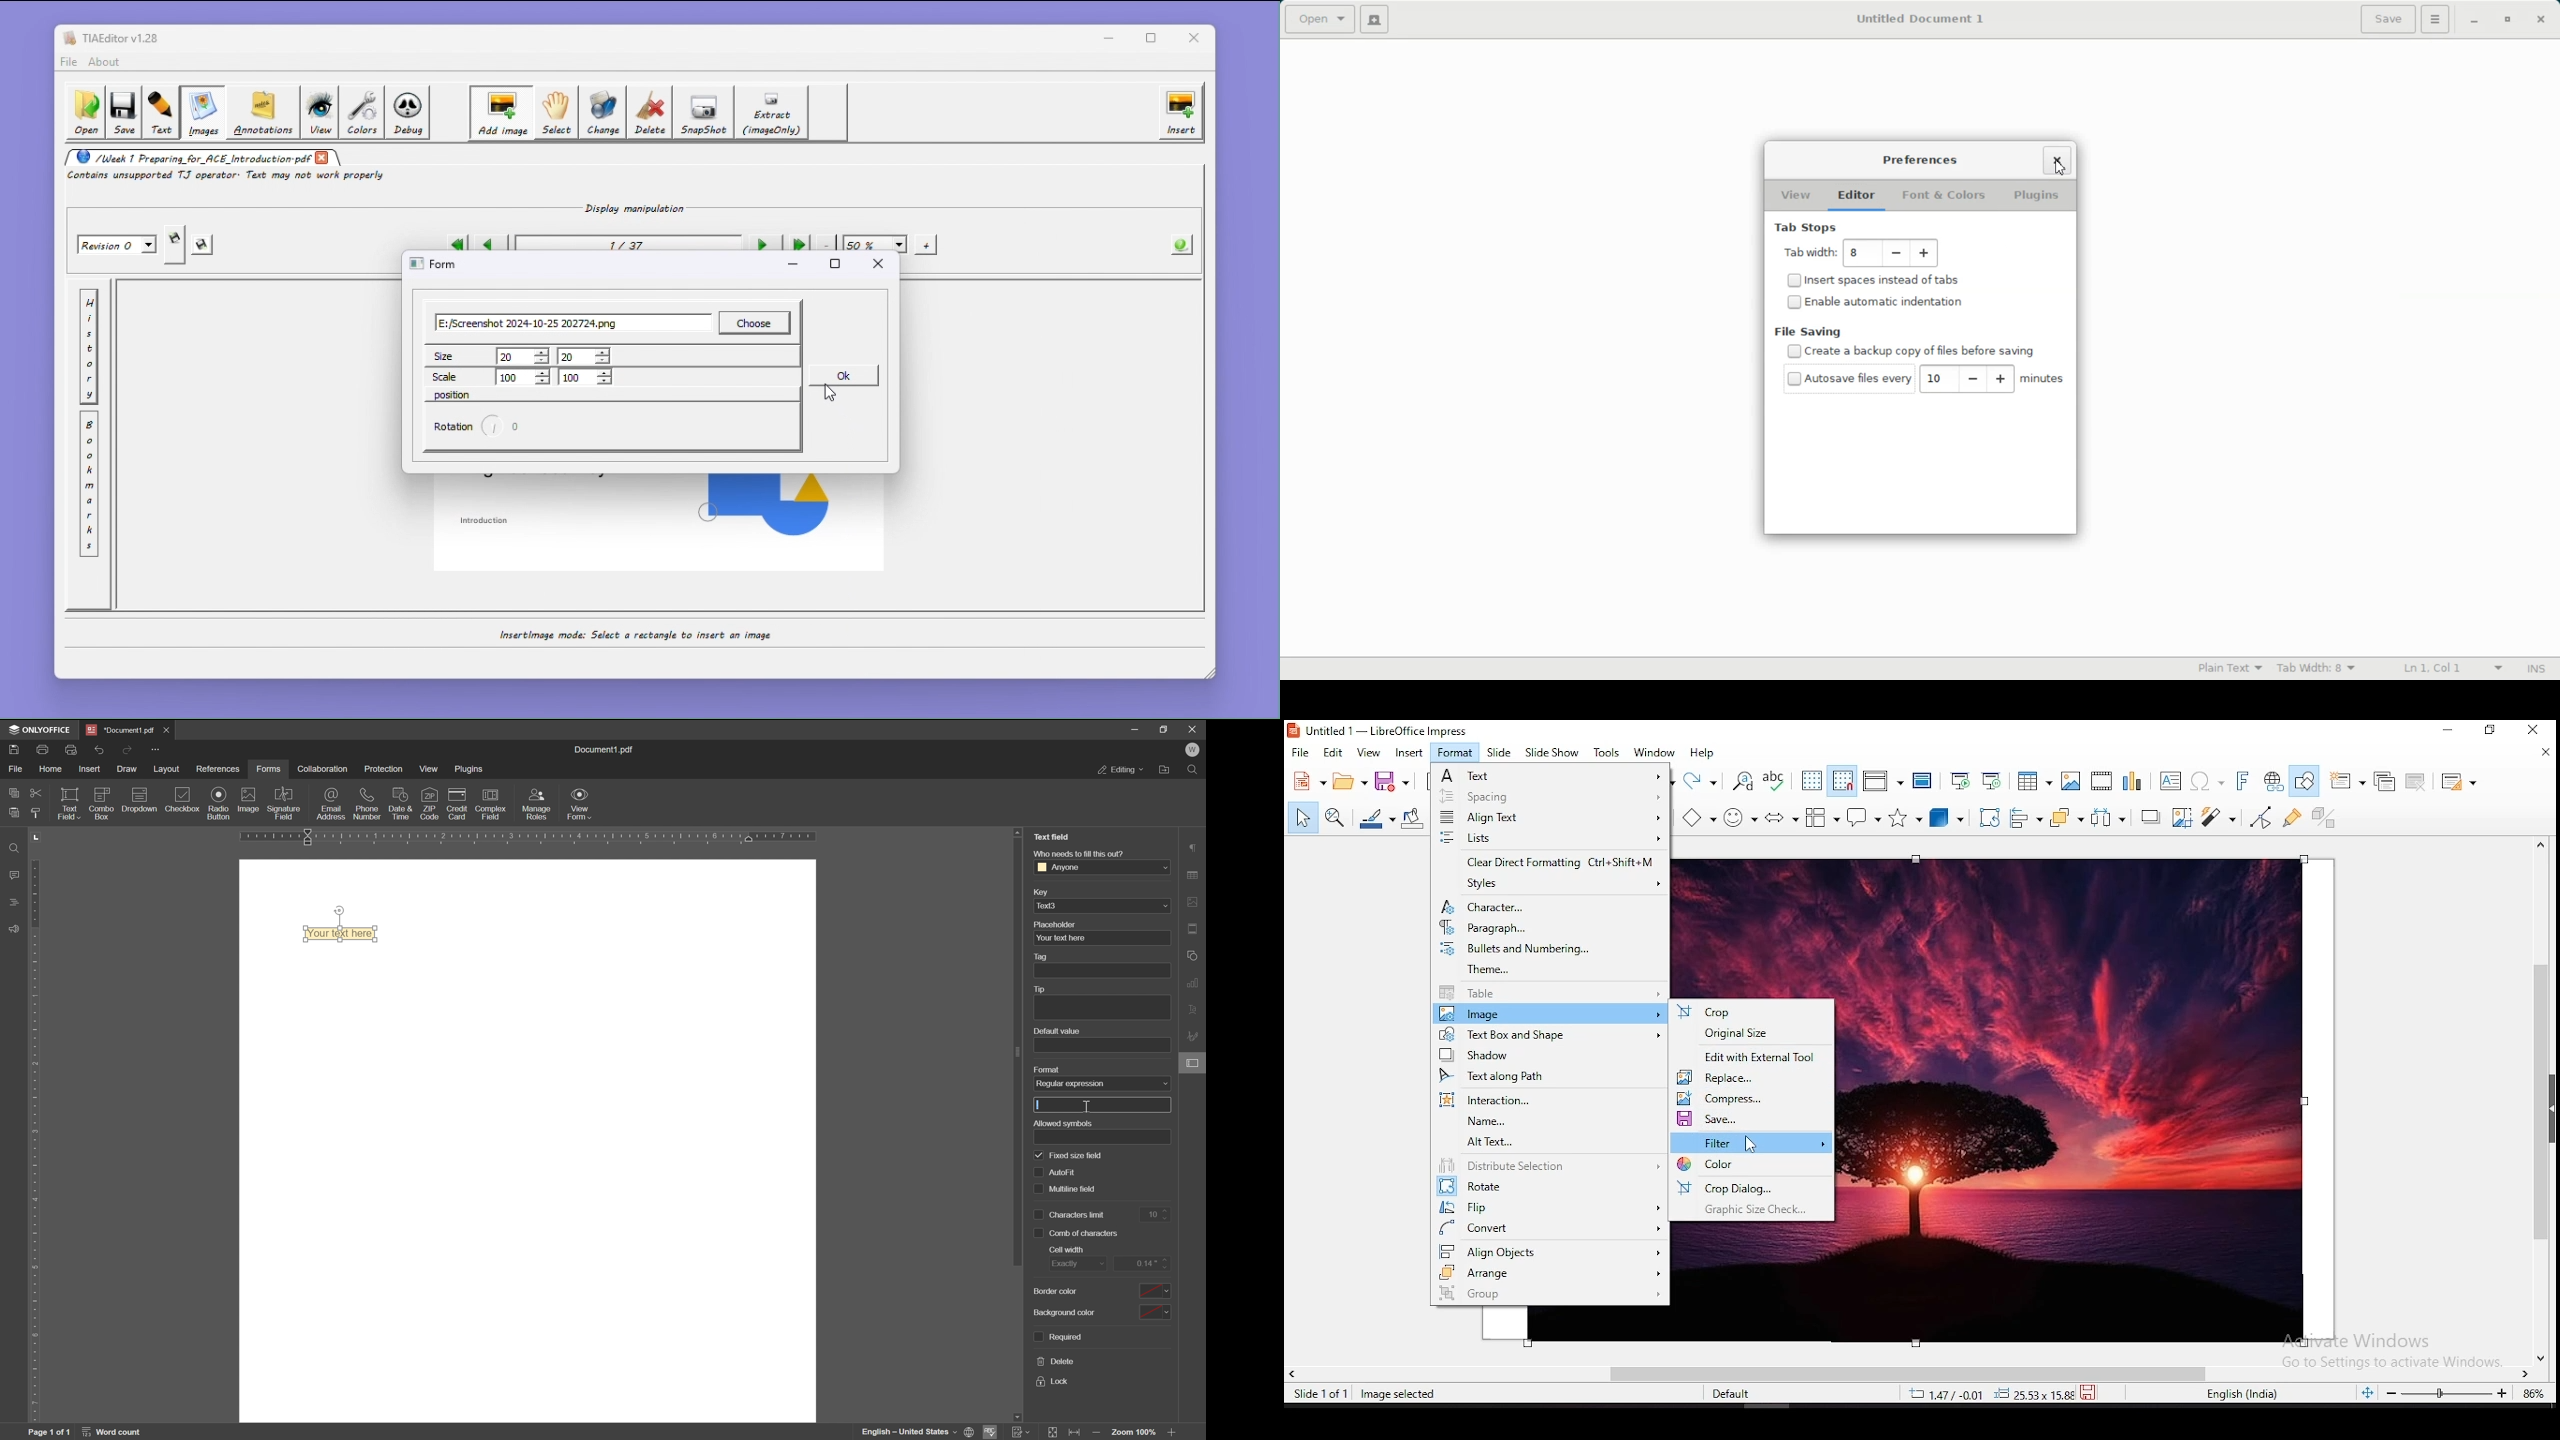 This screenshot has height=1456, width=2576. Describe the element at coordinates (2170, 781) in the screenshot. I see `text box` at that location.